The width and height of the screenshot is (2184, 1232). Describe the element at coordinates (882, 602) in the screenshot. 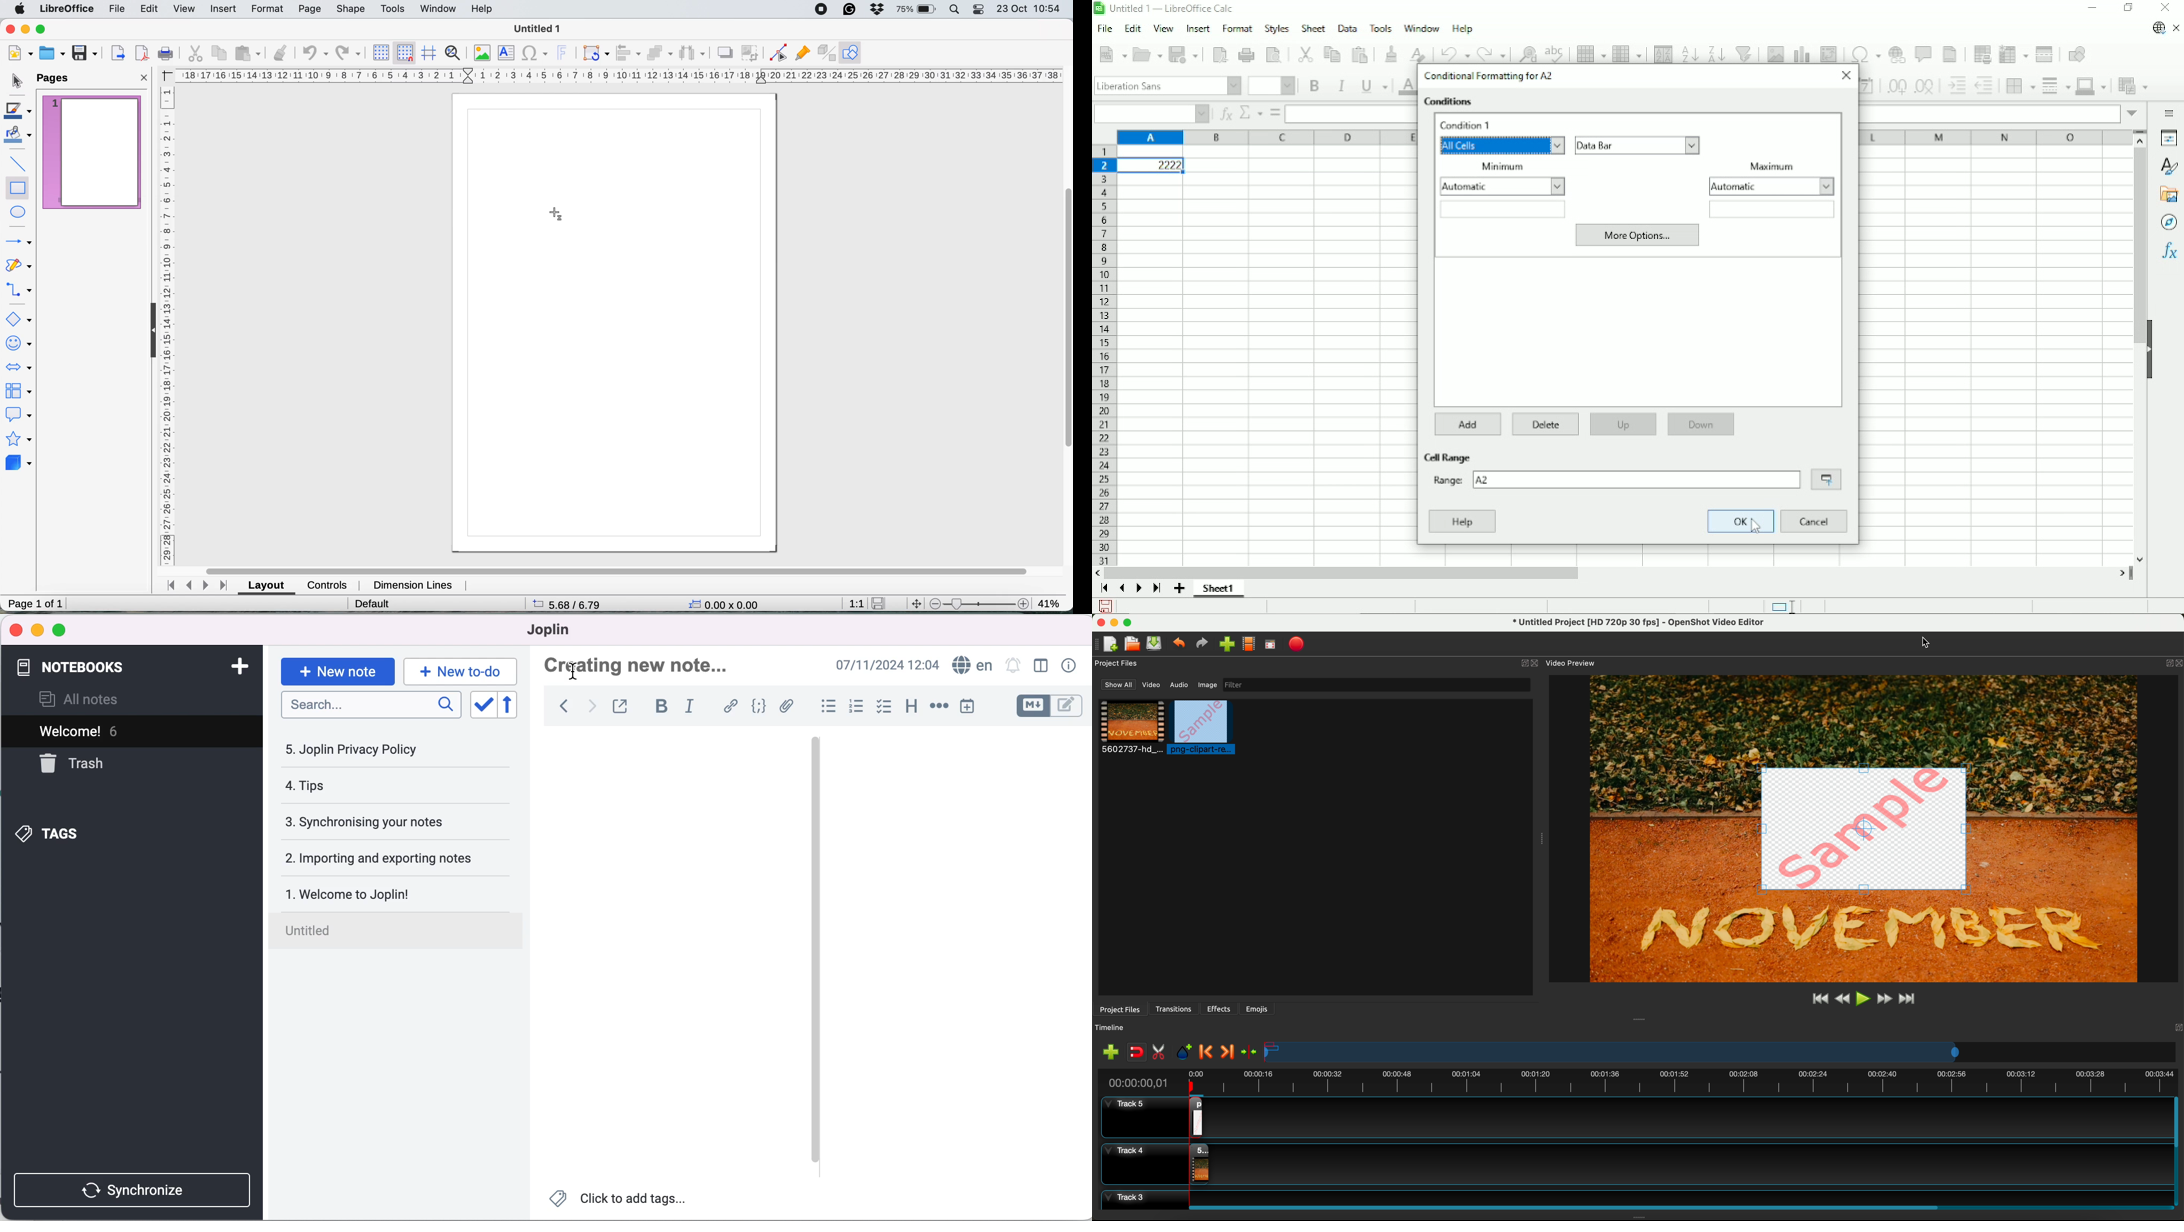

I see `save` at that location.